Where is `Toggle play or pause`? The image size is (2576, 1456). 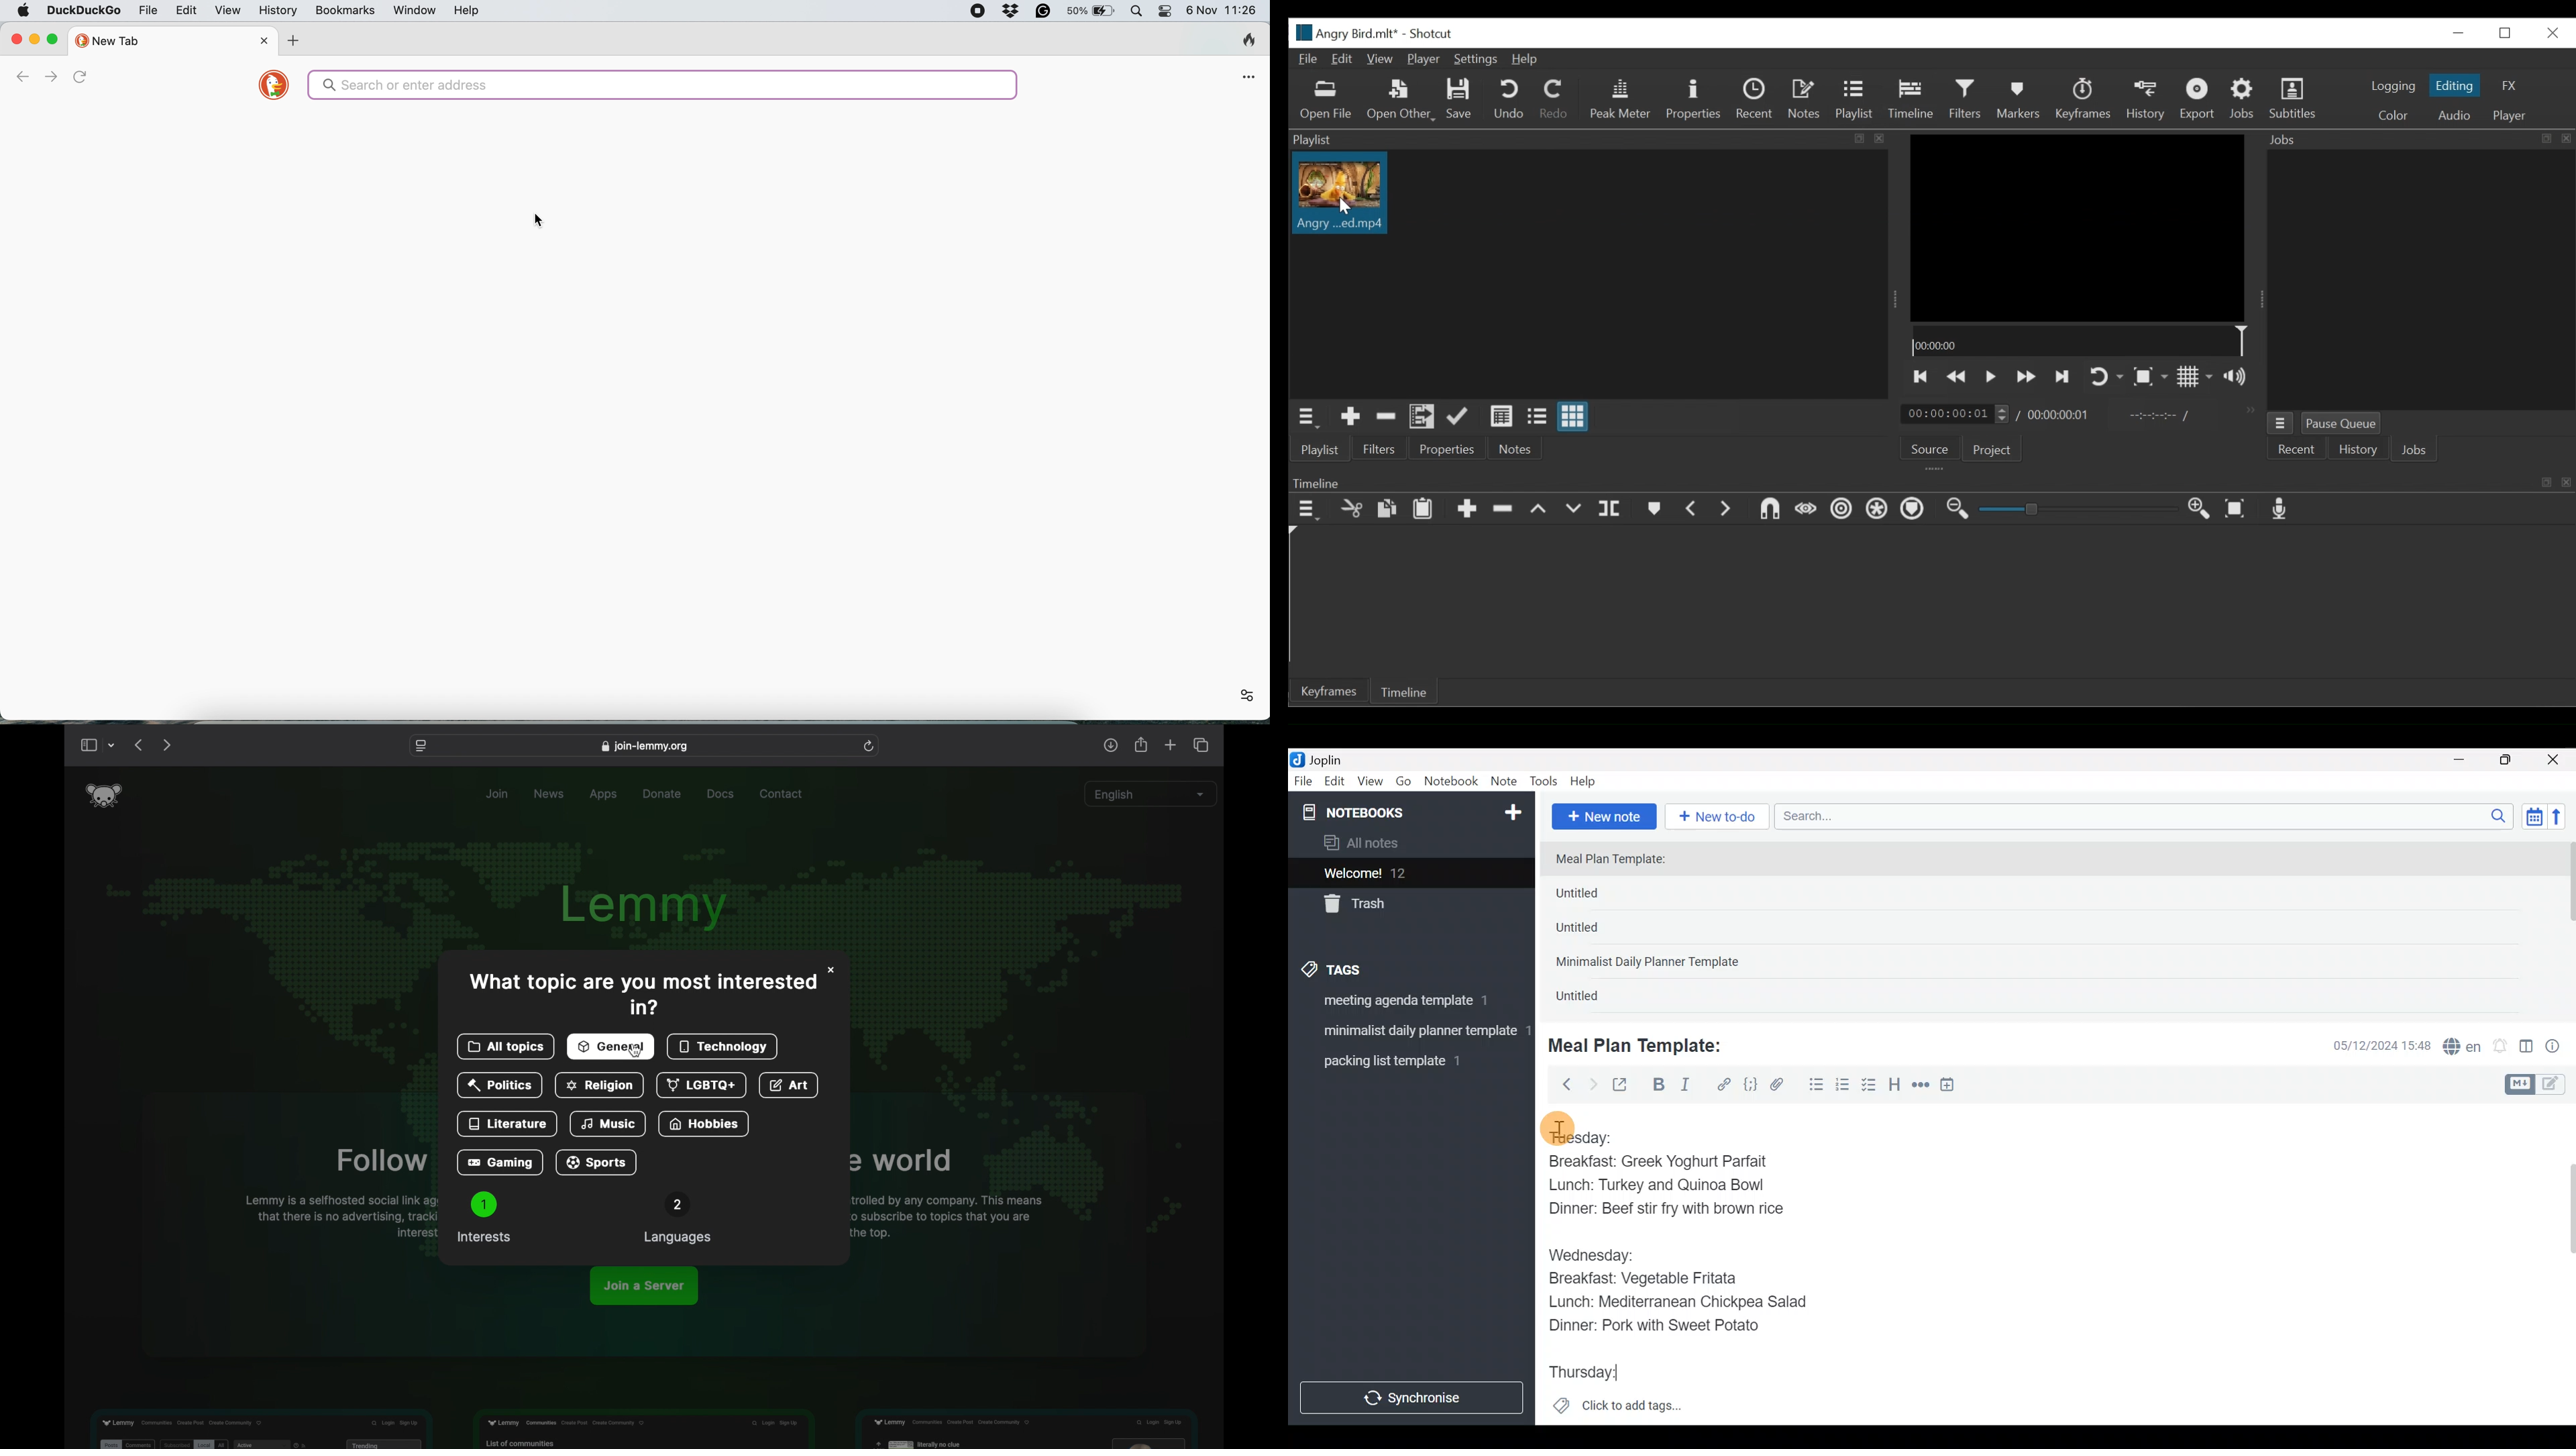 Toggle play or pause is located at coordinates (1990, 376).